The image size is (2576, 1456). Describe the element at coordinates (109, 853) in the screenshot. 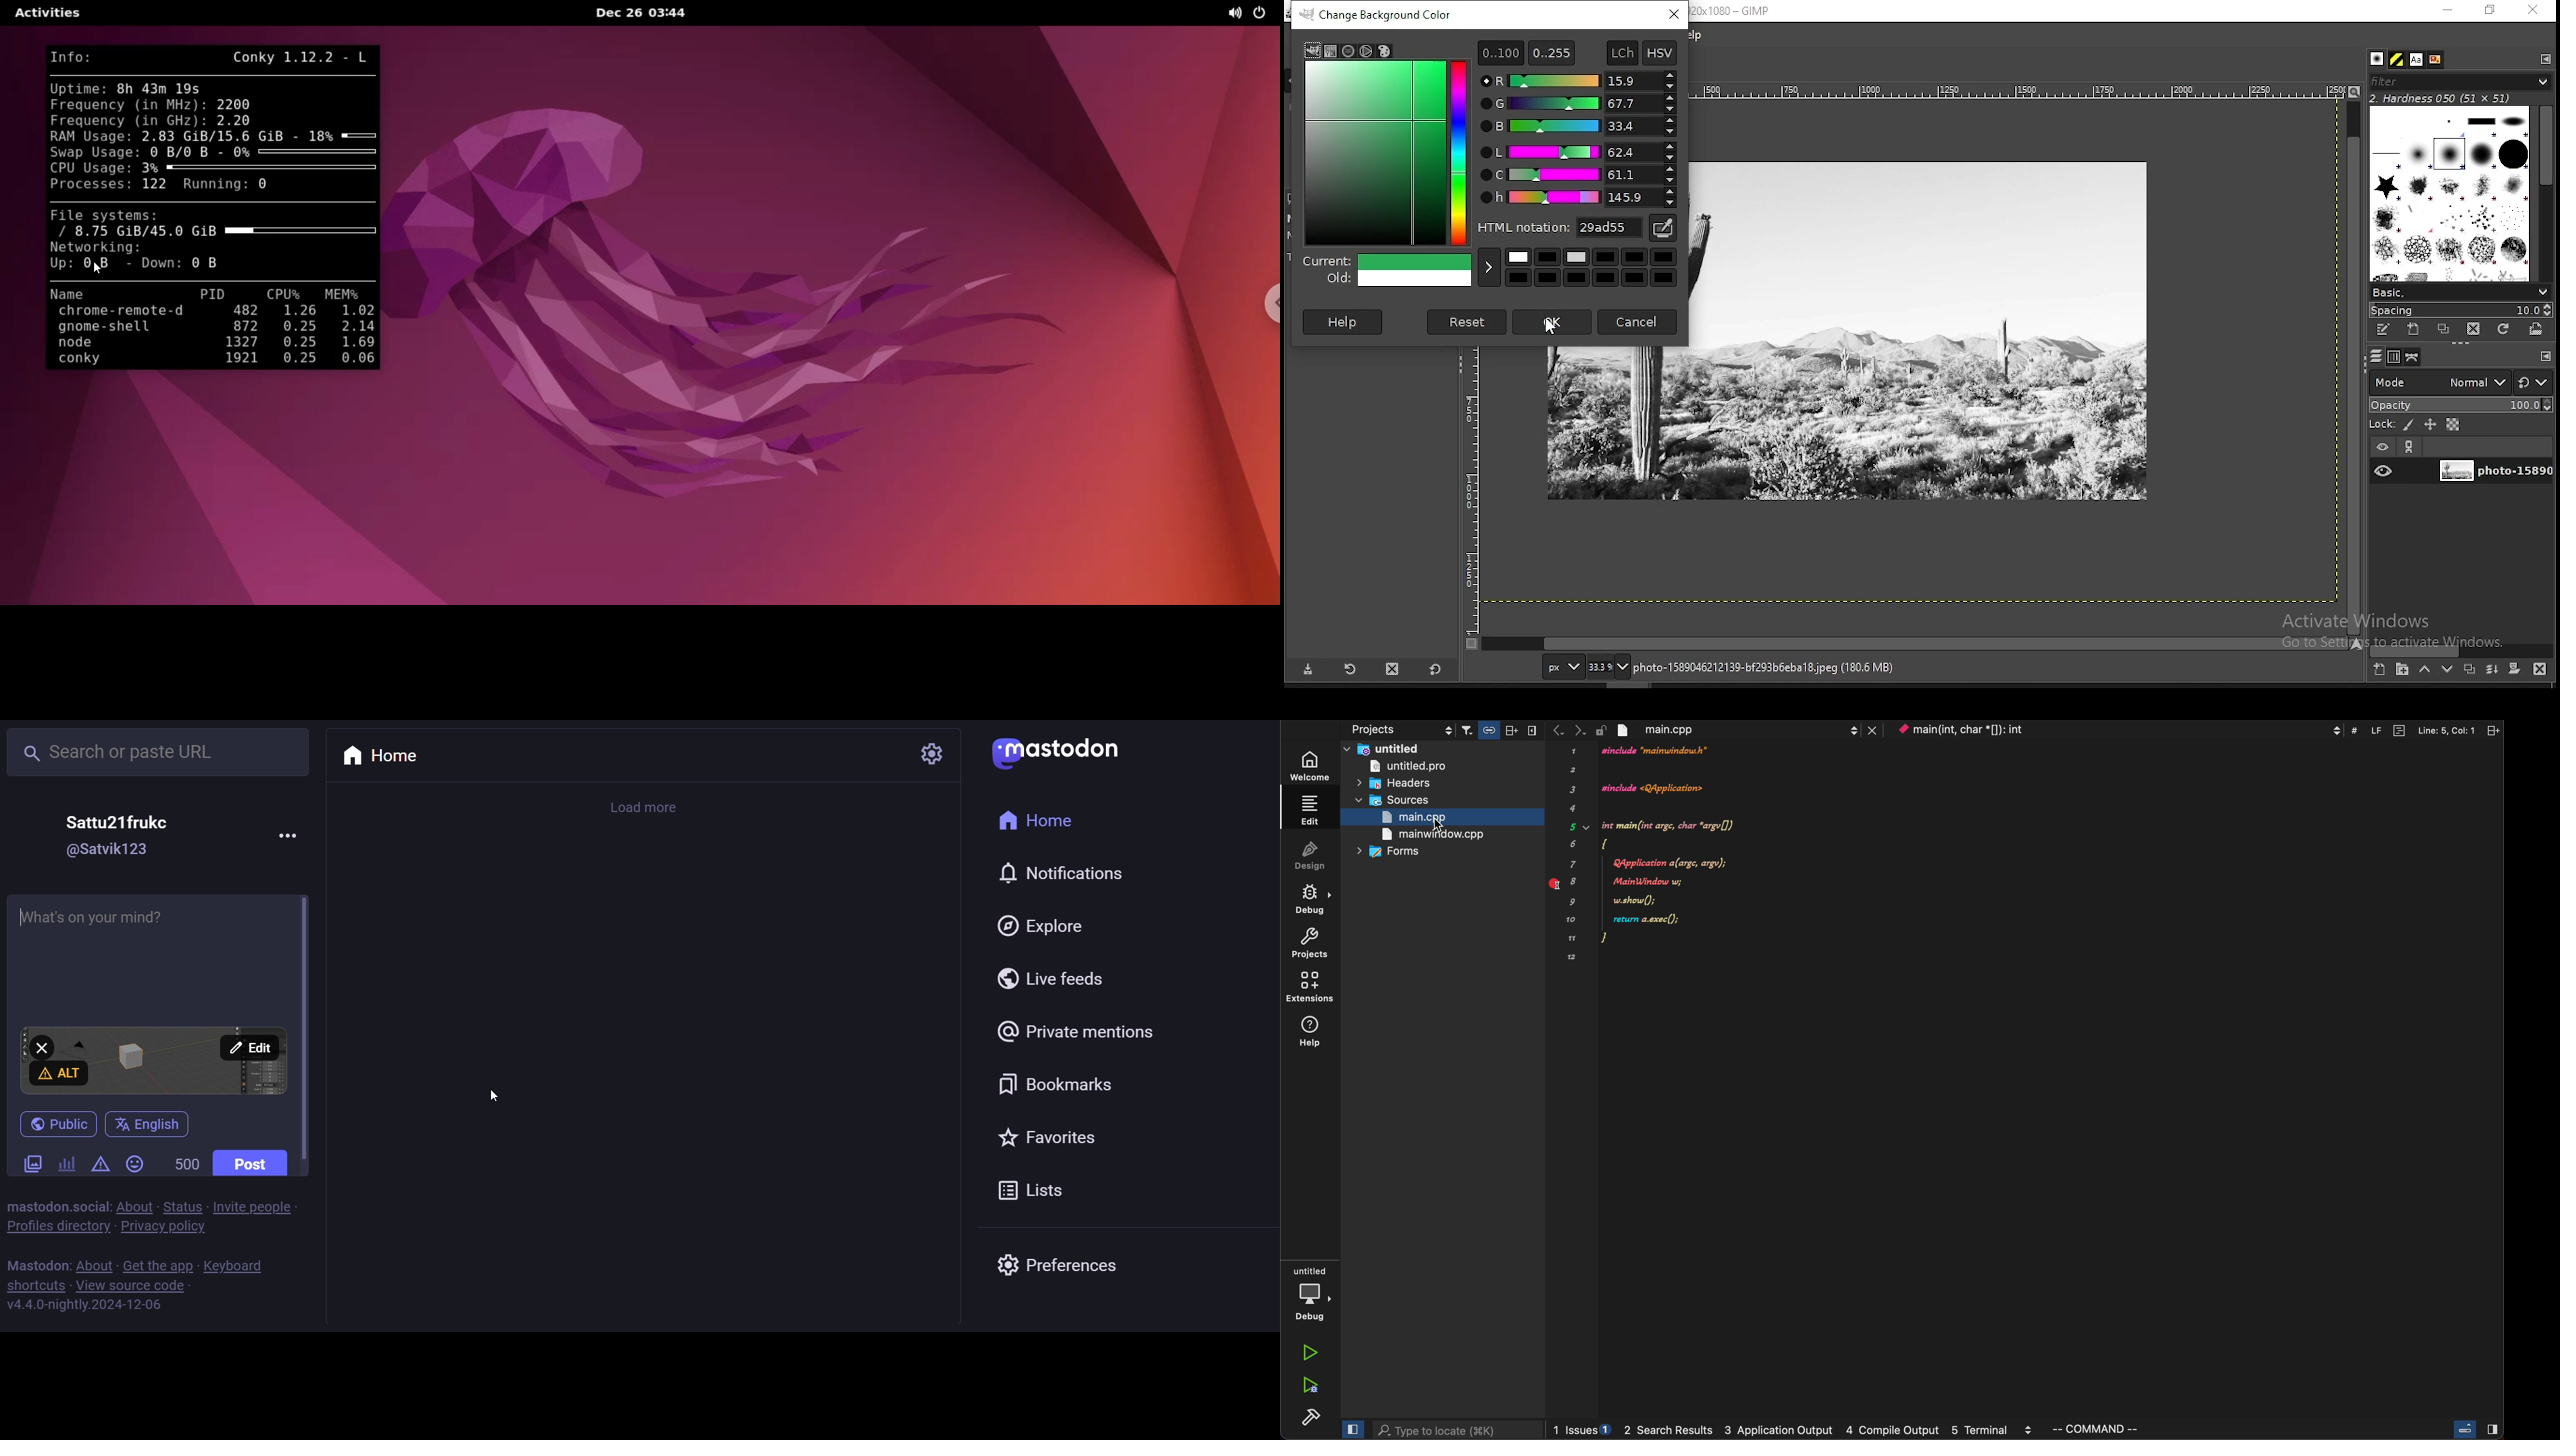

I see `id` at that location.